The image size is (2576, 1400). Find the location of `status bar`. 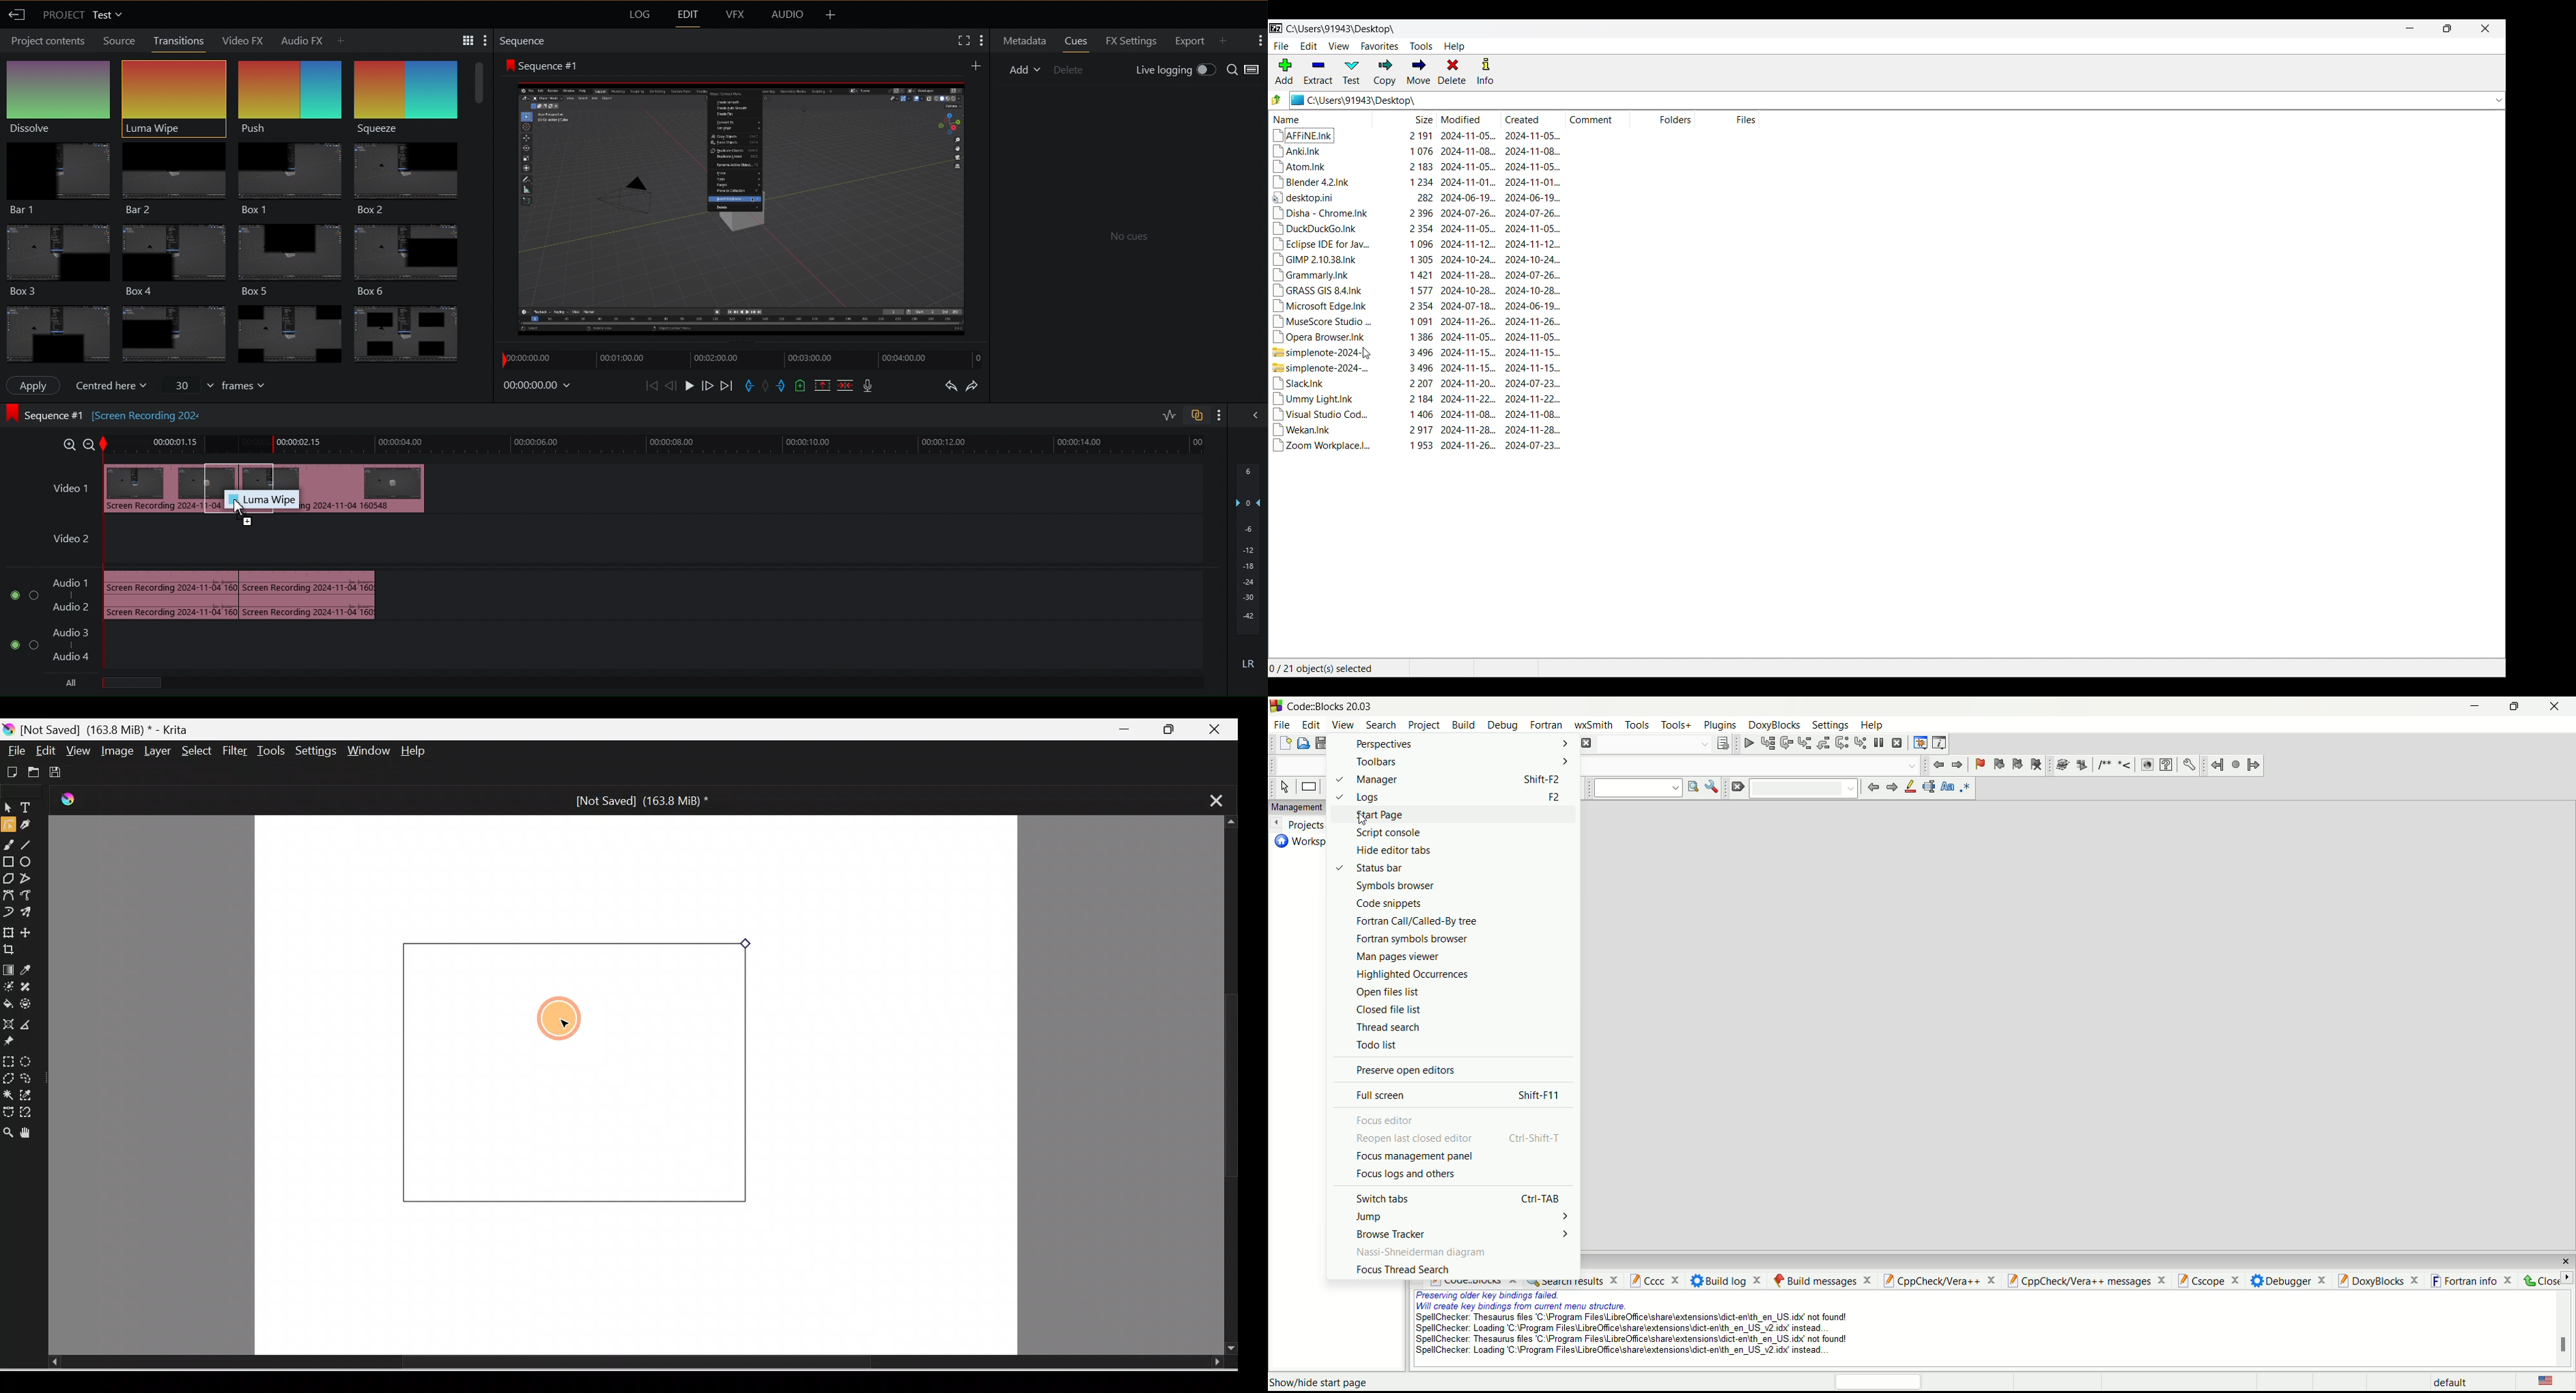

status bar is located at coordinates (1373, 870).